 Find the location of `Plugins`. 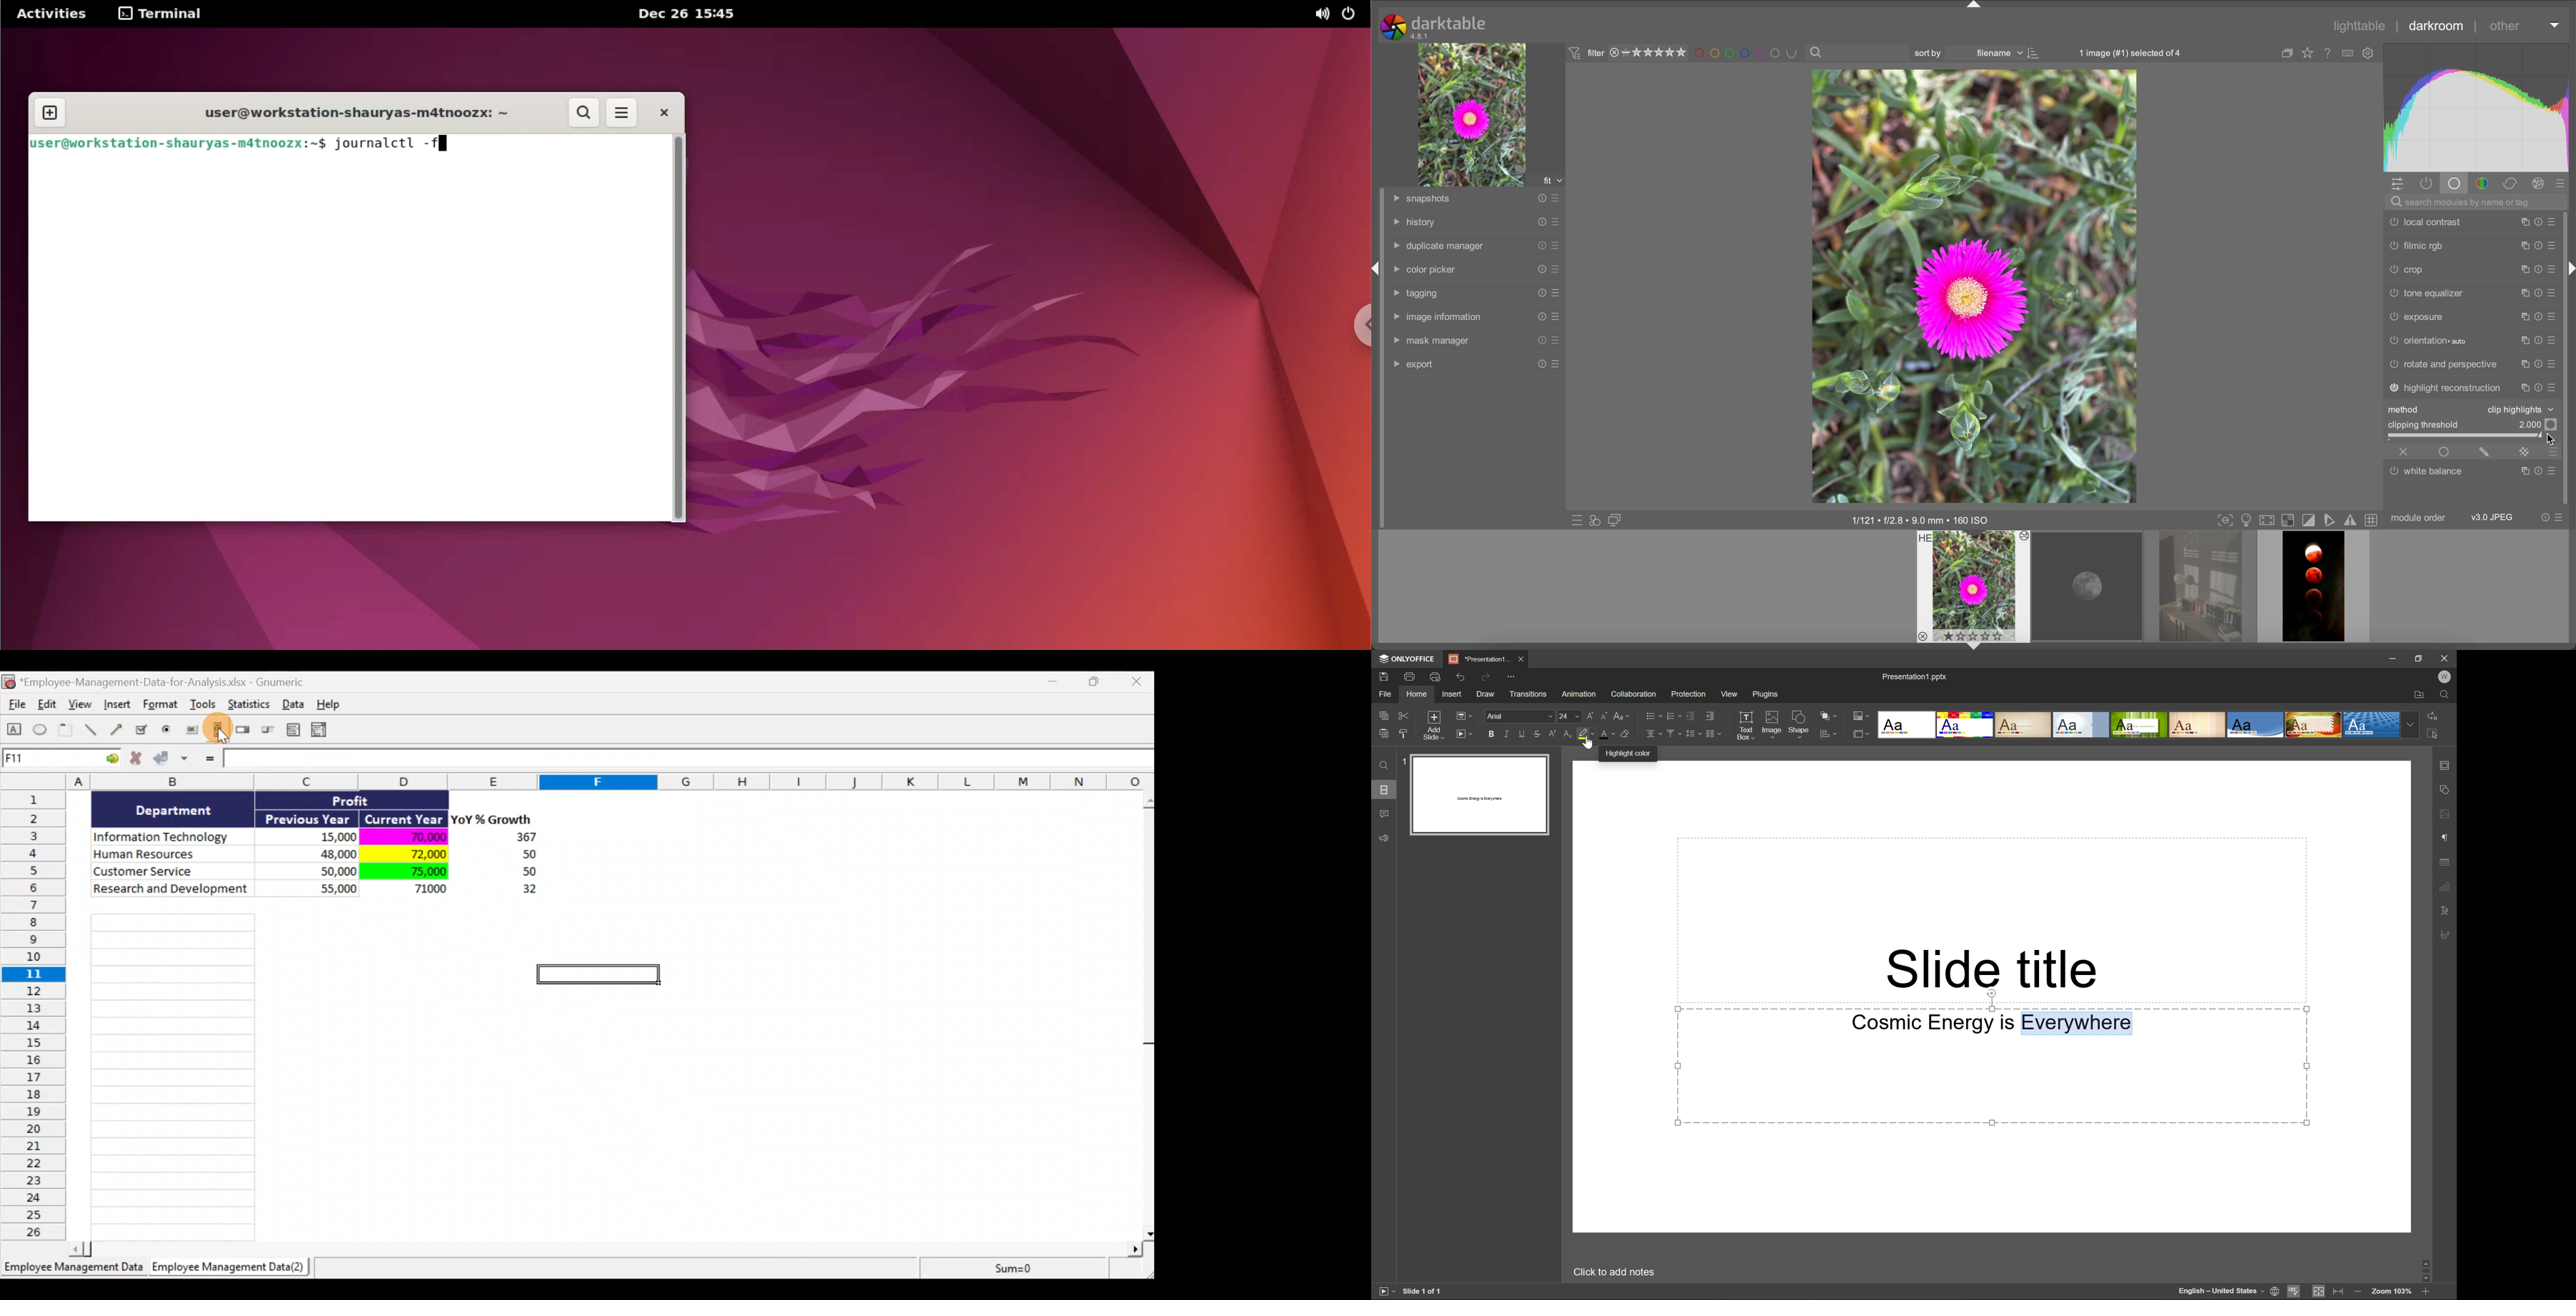

Plugins is located at coordinates (1768, 696).